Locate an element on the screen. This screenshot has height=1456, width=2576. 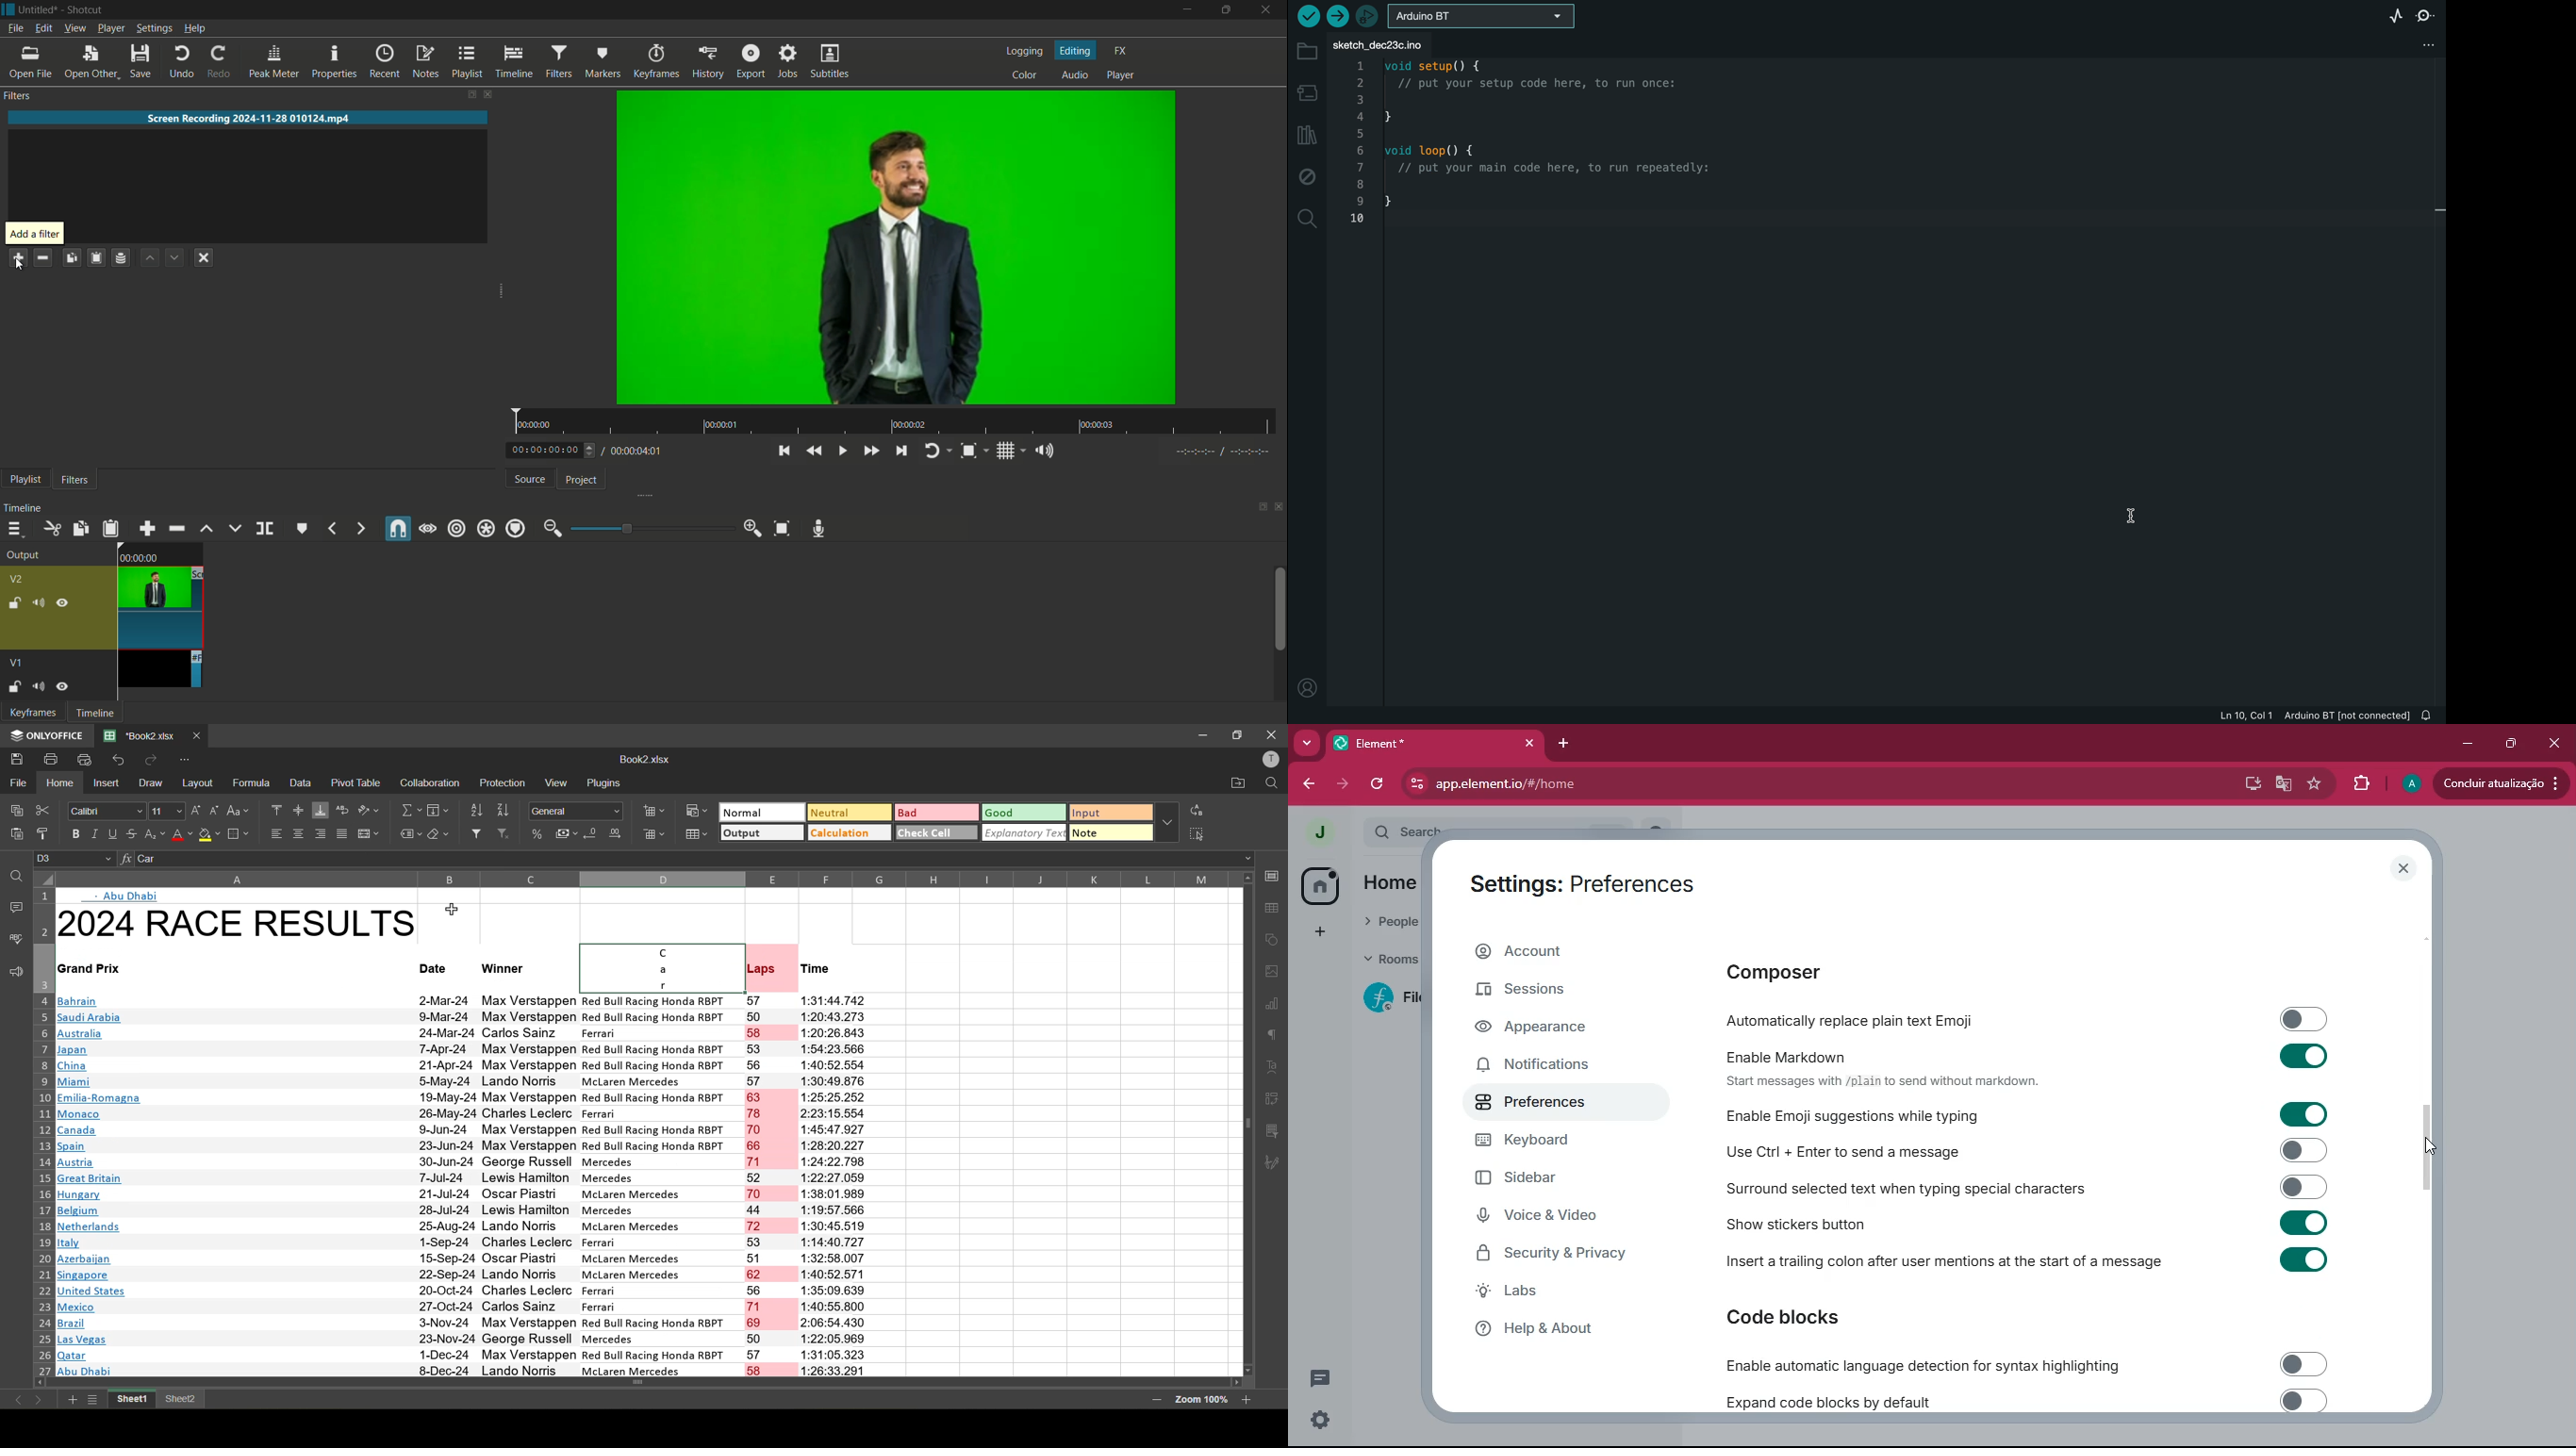
cut is located at coordinates (45, 812).